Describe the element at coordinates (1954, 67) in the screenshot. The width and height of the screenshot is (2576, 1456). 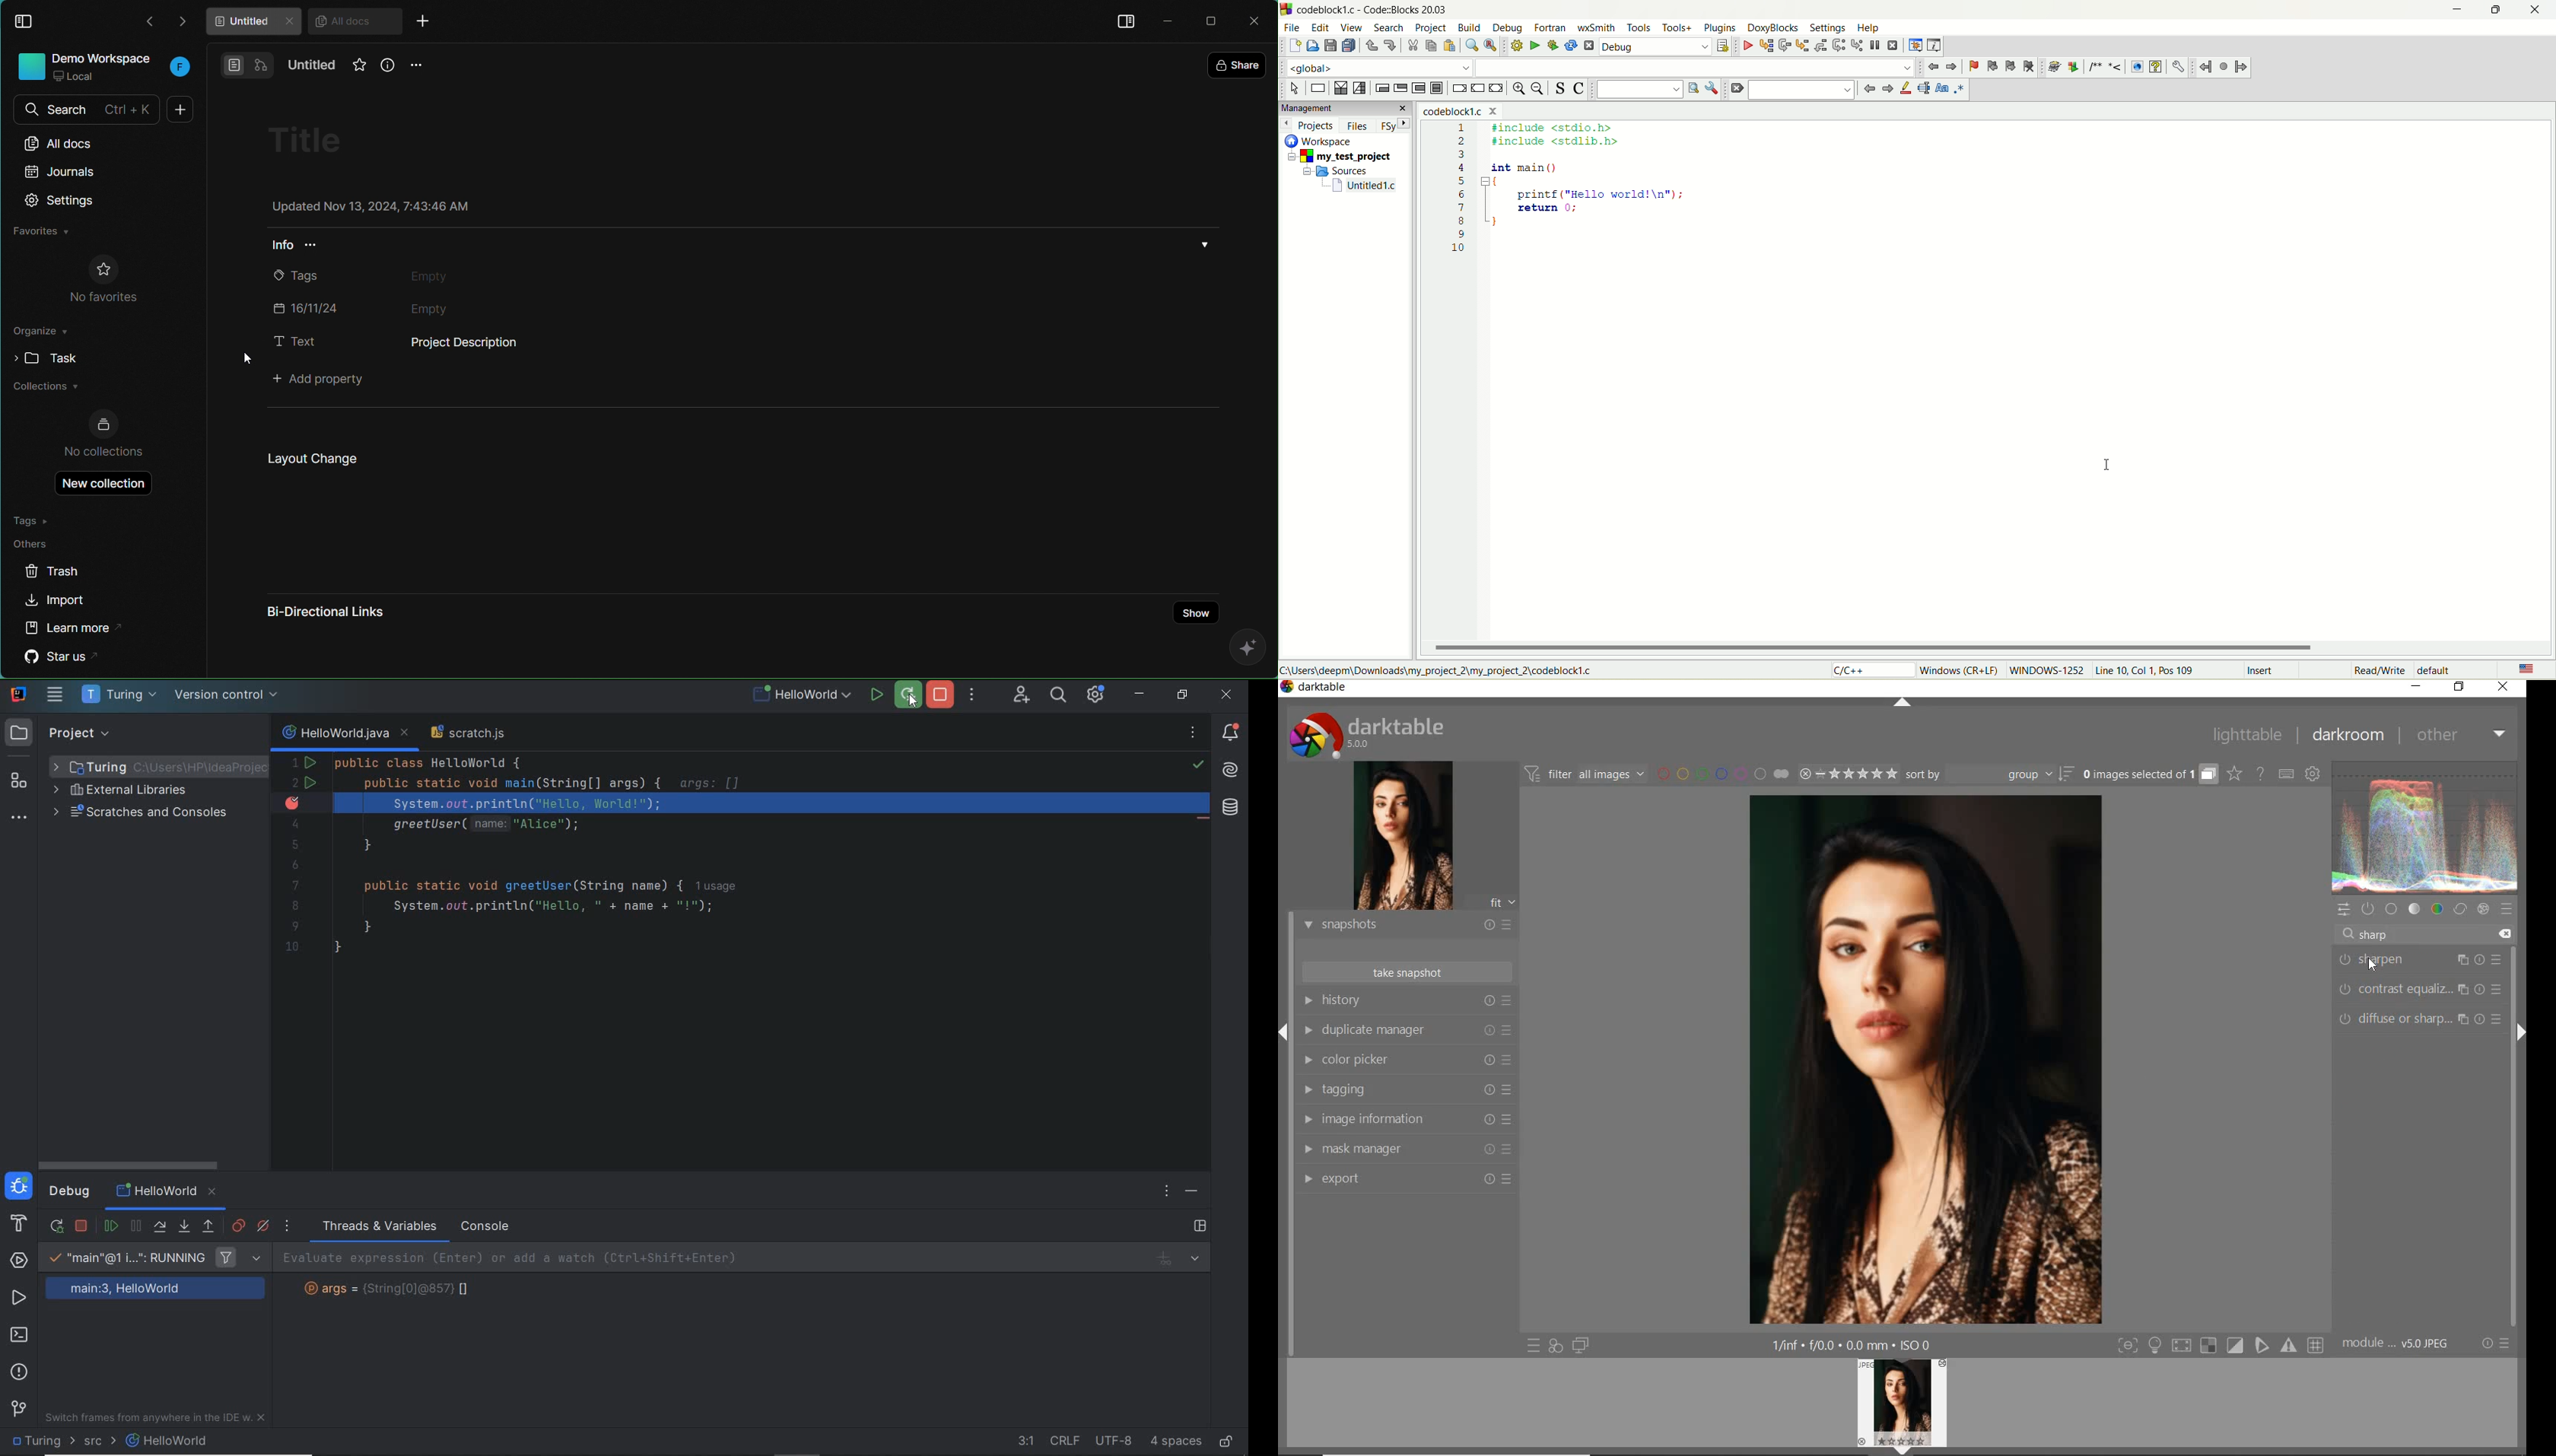
I see `jump forward` at that location.